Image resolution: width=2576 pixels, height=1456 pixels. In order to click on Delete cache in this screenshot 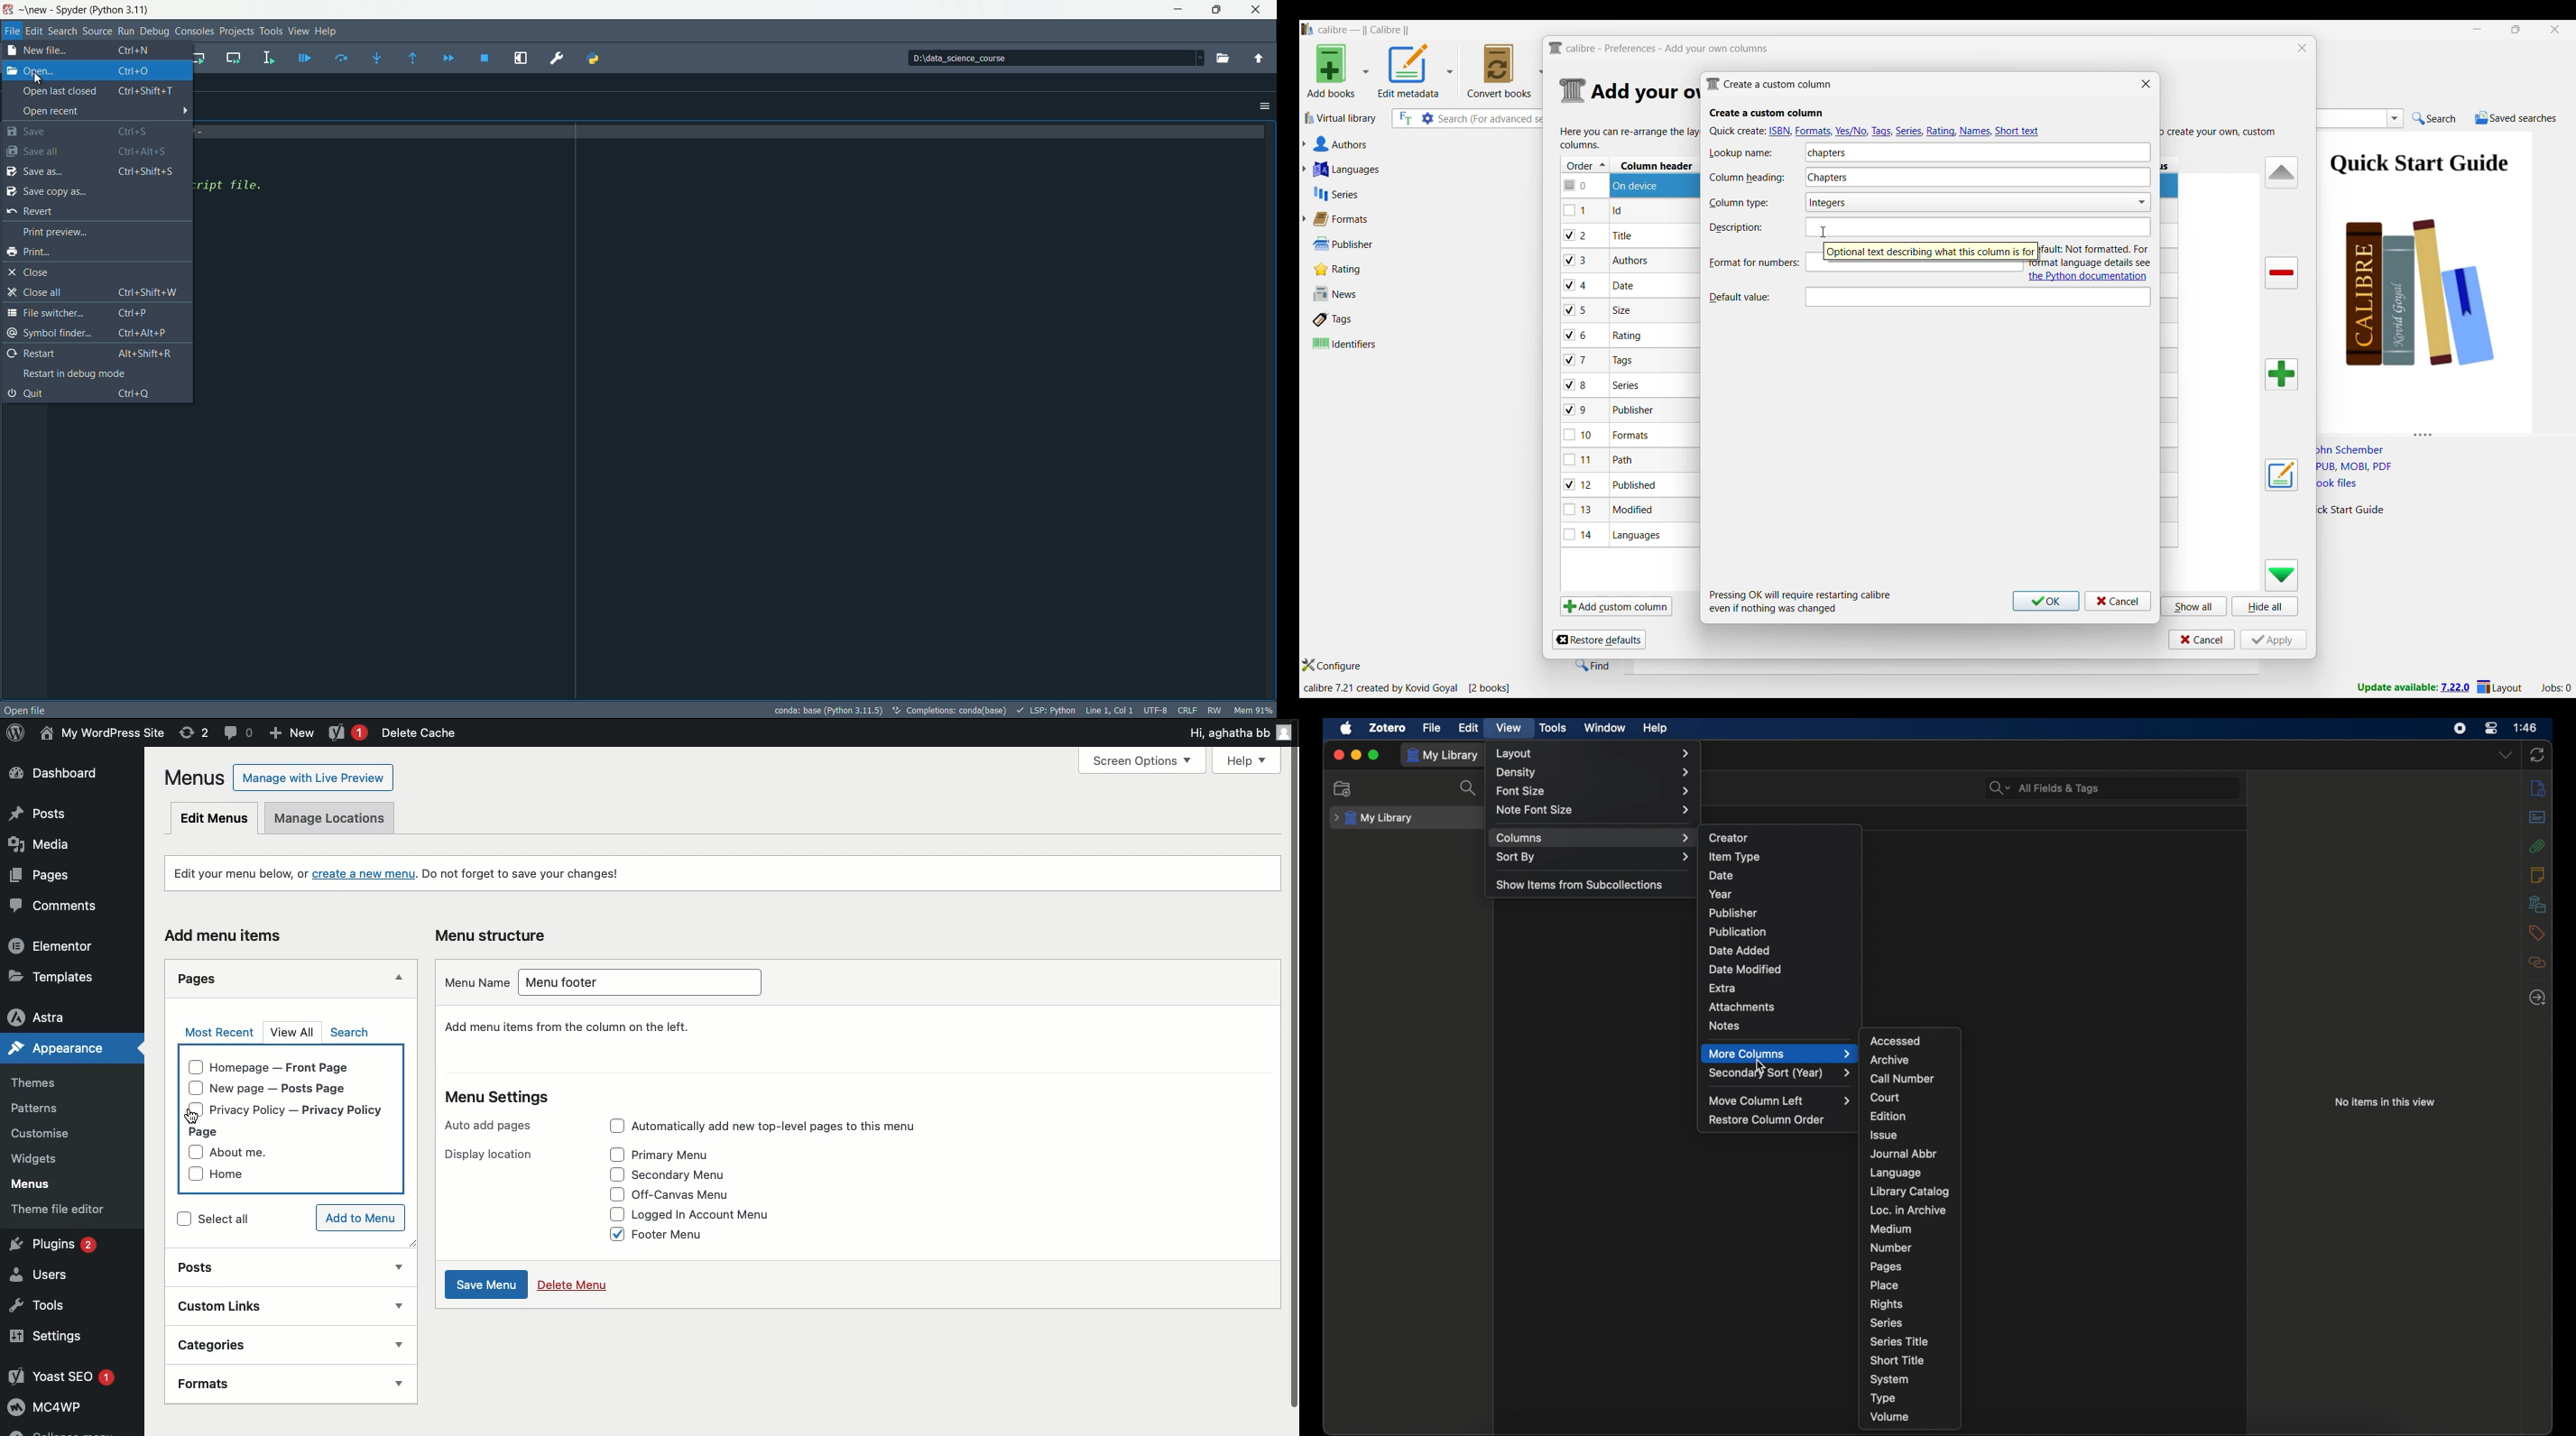, I will do `click(418, 733)`.